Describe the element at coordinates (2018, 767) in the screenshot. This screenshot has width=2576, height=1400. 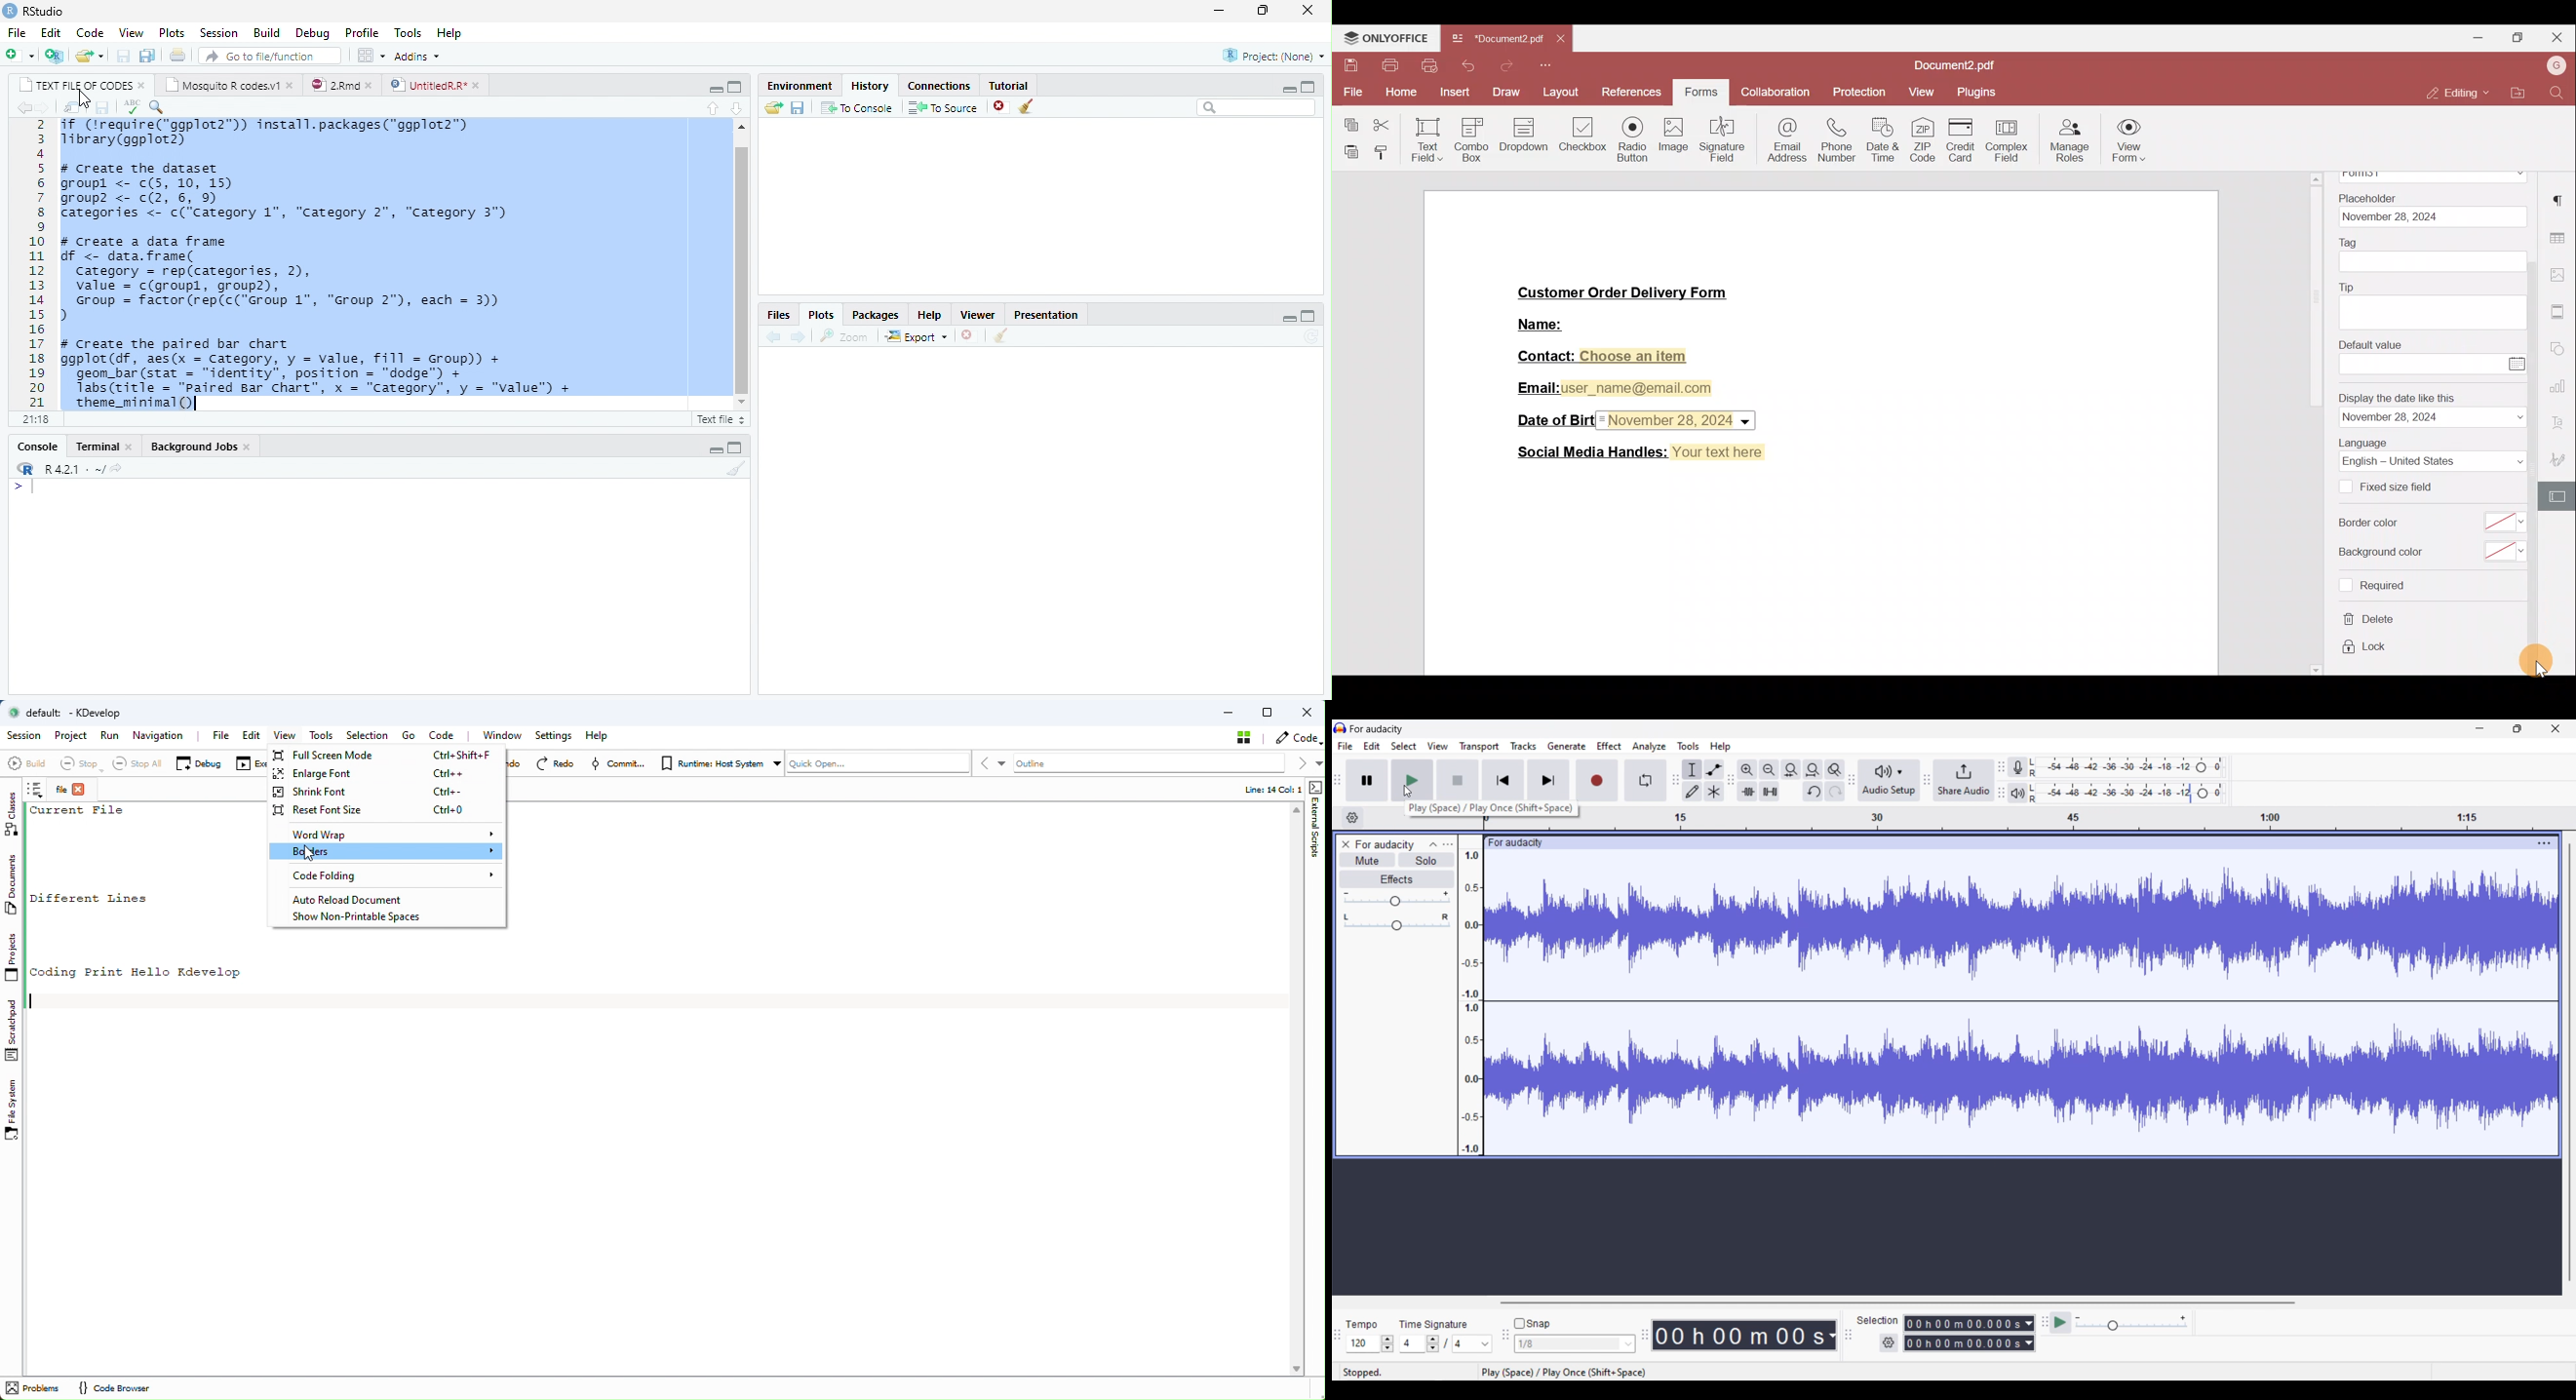
I see `Record meter` at that location.